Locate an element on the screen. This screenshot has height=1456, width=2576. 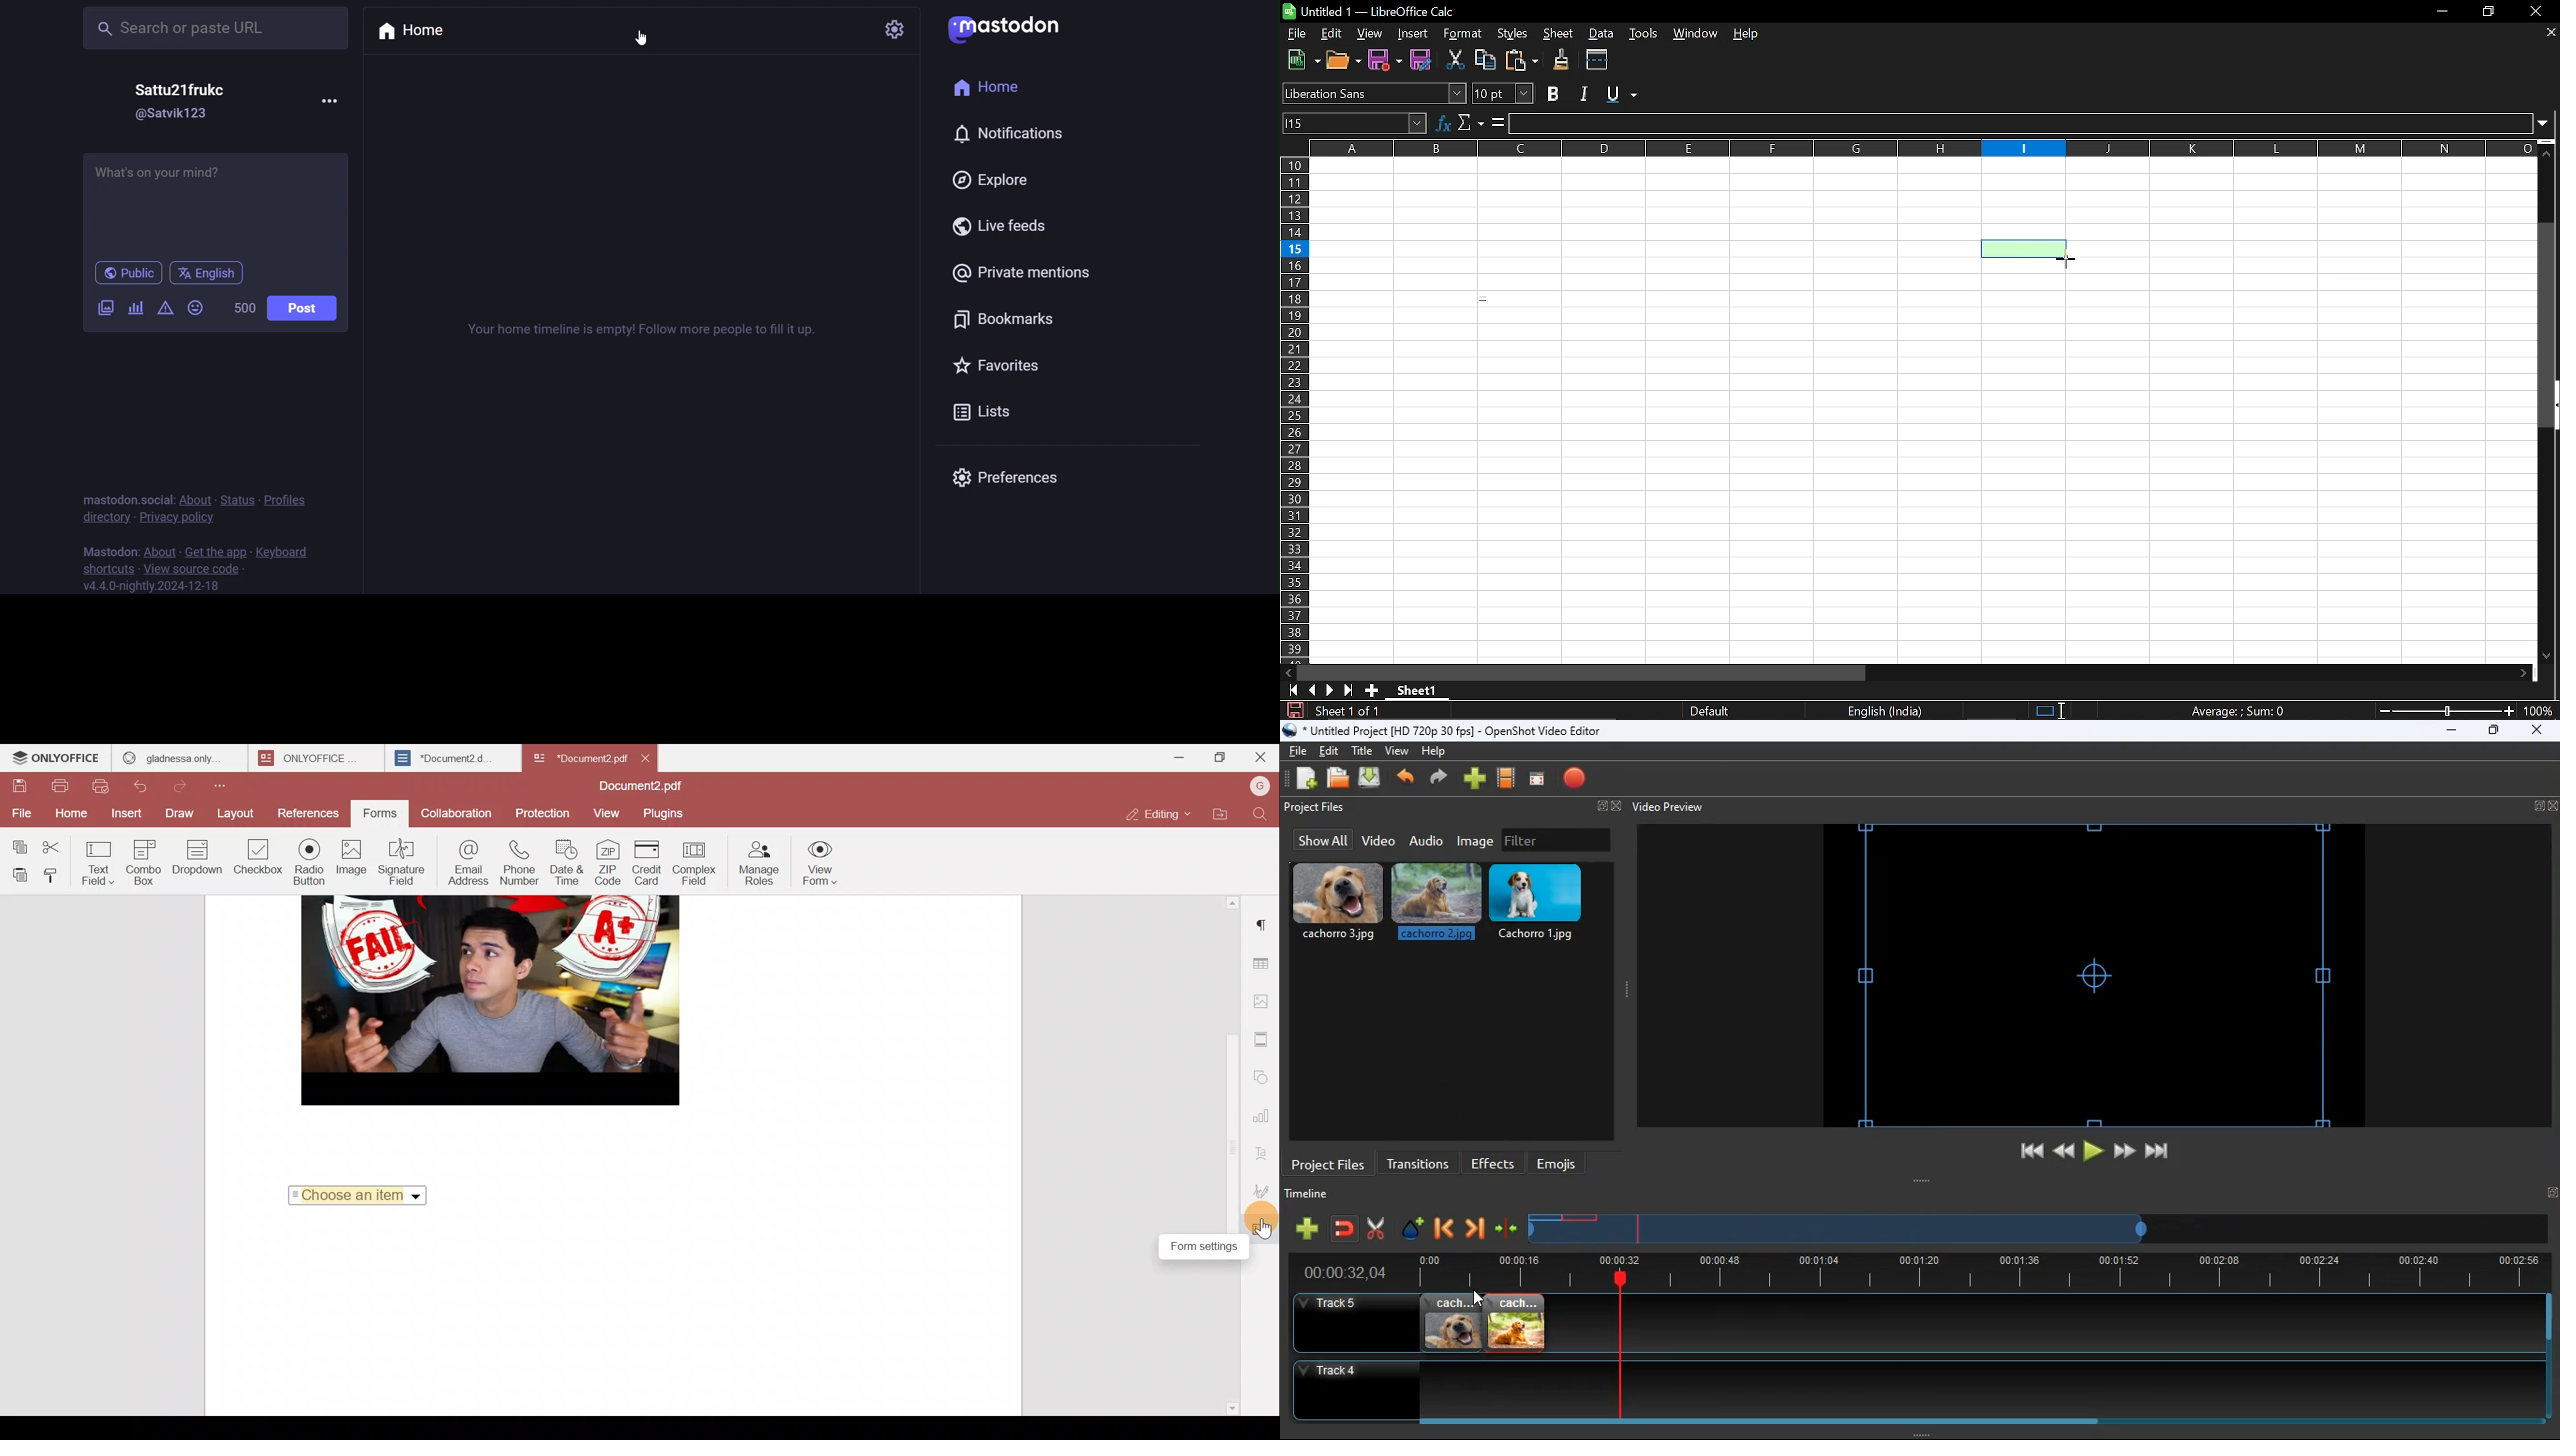
Standard selection is located at coordinates (2042, 709).